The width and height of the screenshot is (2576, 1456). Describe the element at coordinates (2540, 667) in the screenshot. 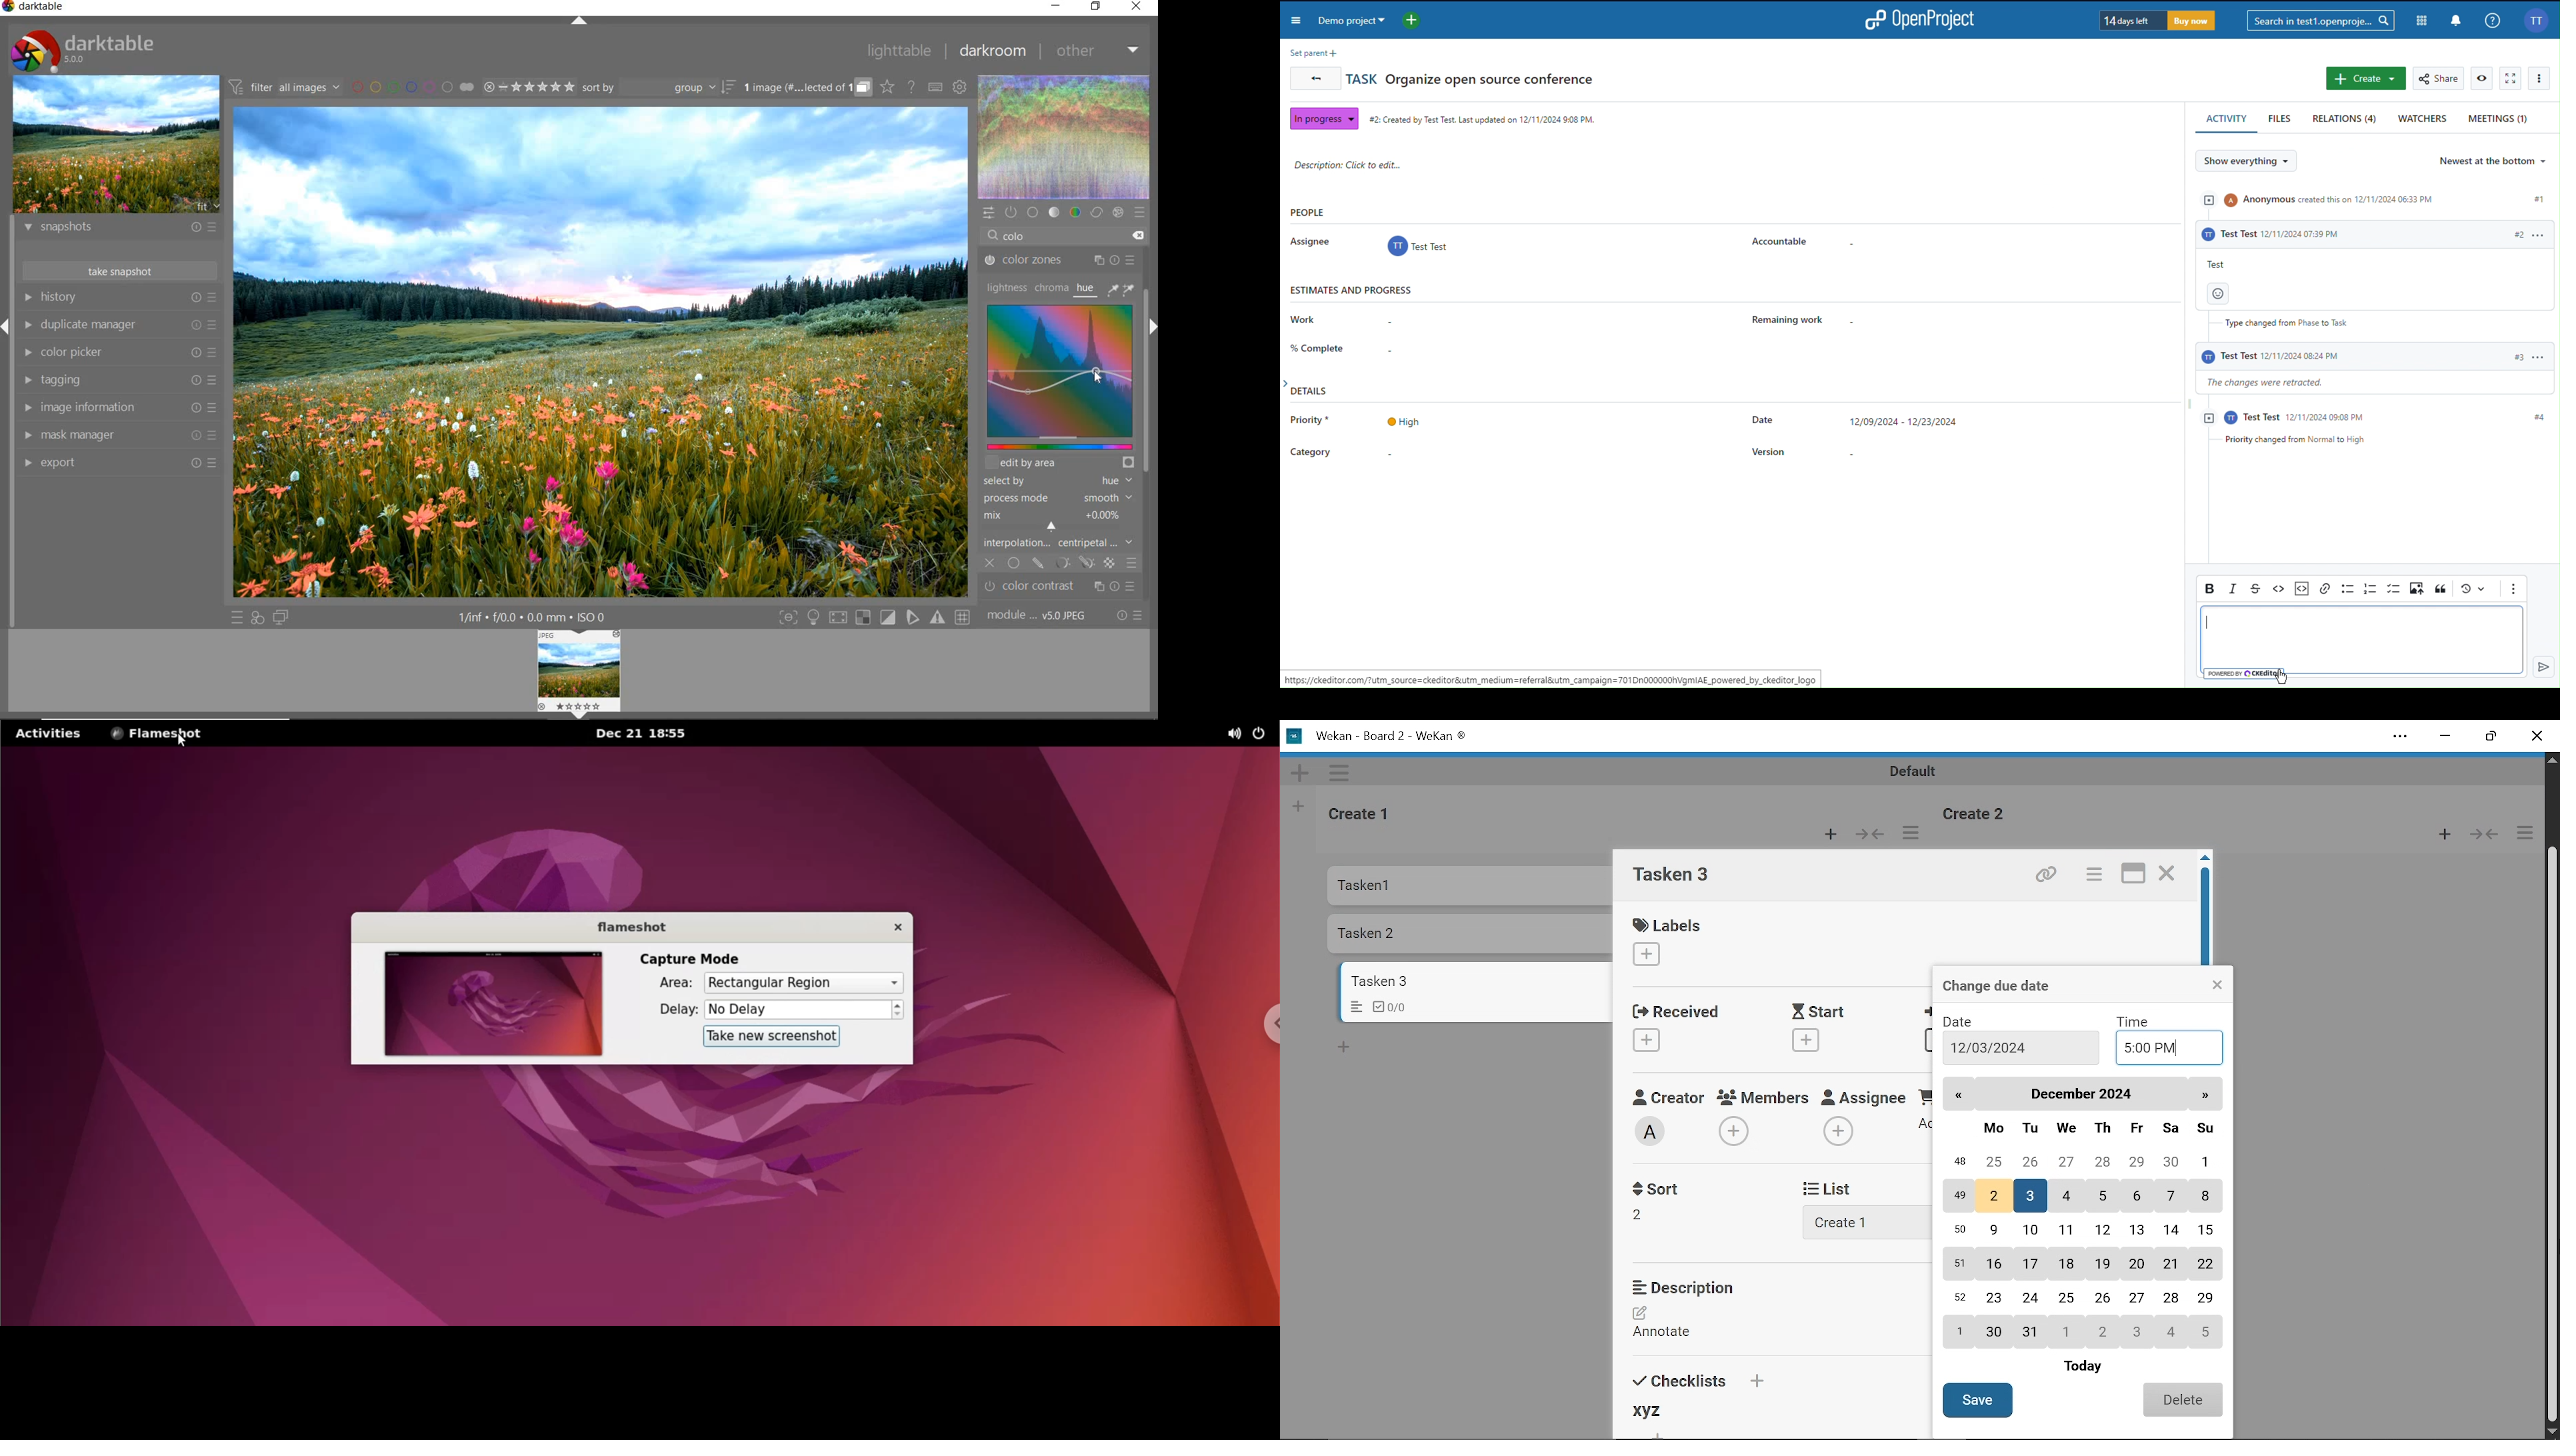

I see `Send` at that location.